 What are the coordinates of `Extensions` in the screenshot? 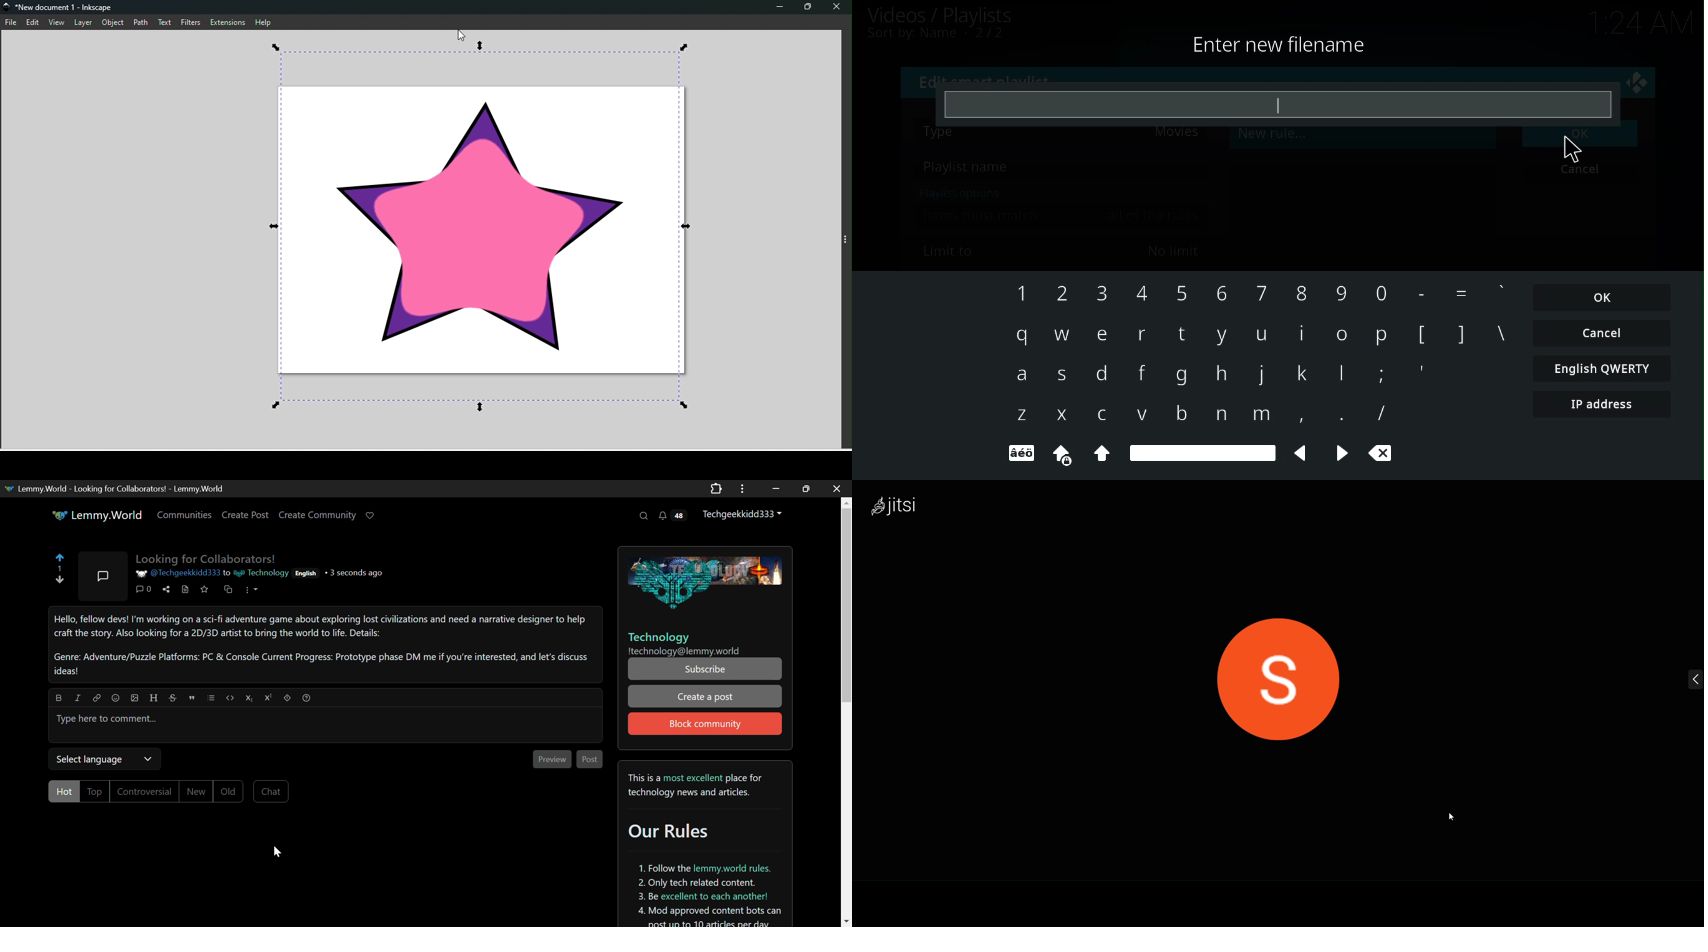 It's located at (716, 488).